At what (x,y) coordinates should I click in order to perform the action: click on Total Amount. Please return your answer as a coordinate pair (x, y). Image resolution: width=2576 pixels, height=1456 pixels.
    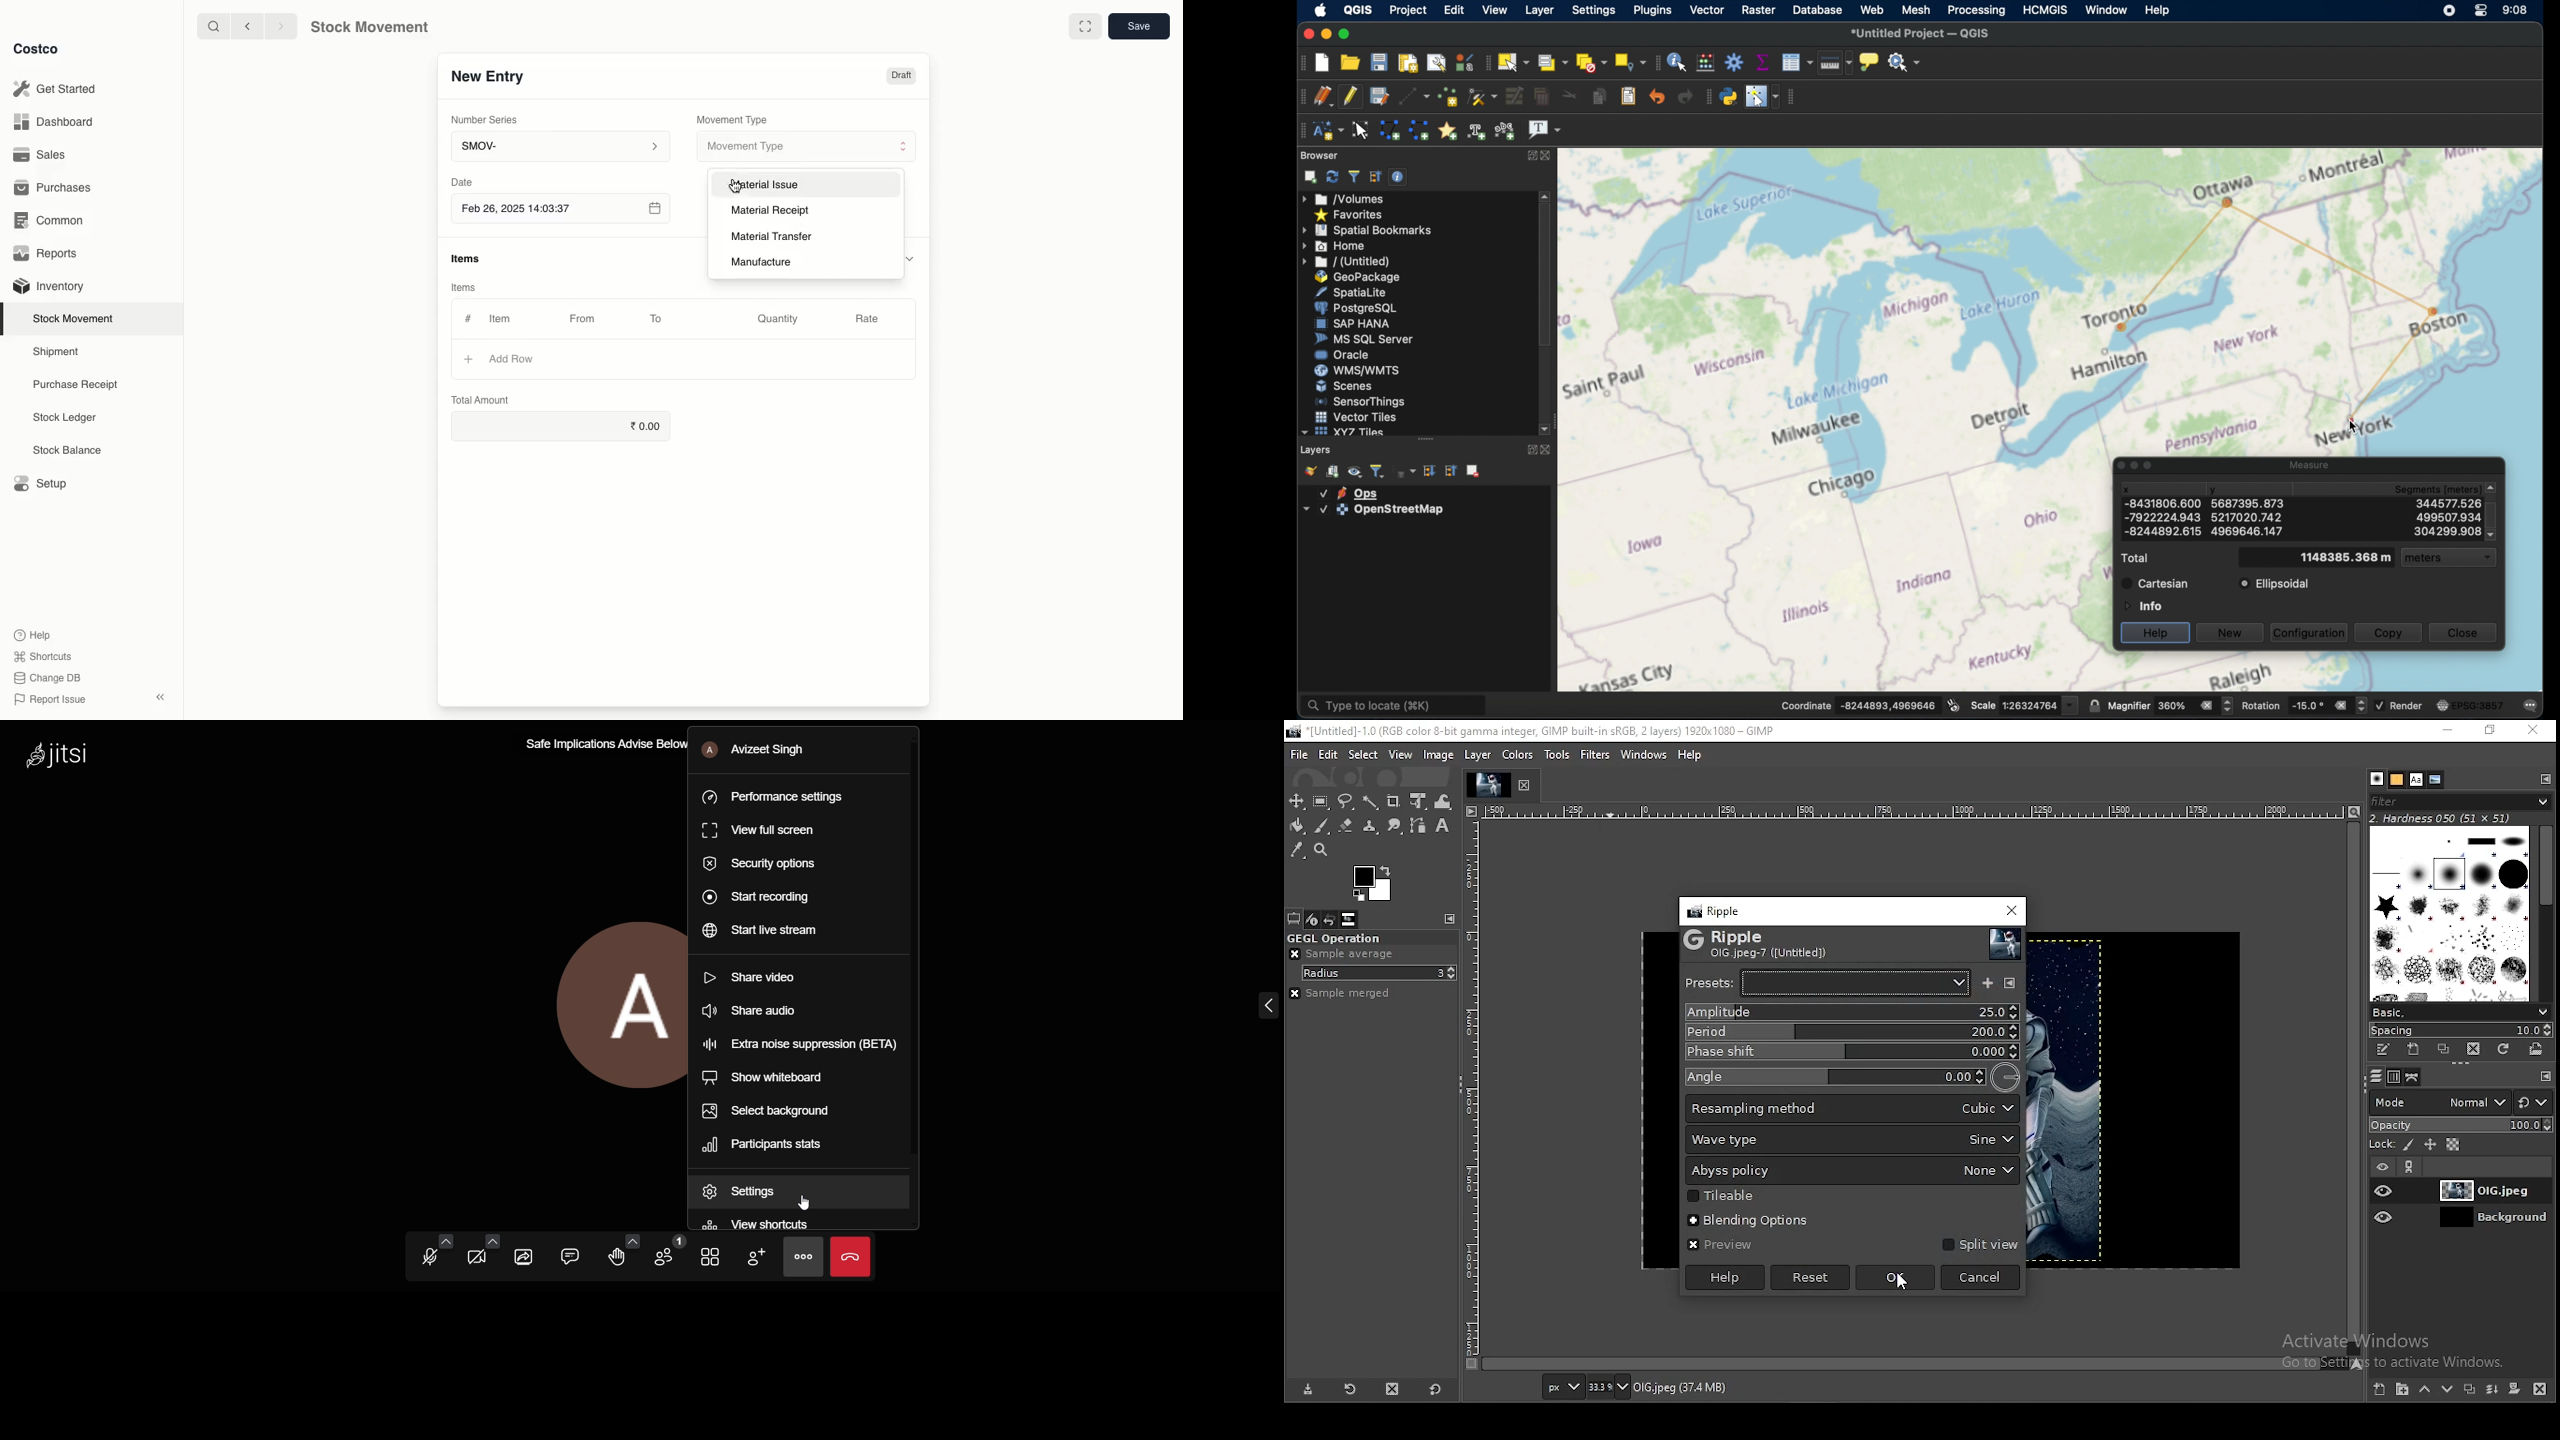
    Looking at the image, I should click on (482, 399).